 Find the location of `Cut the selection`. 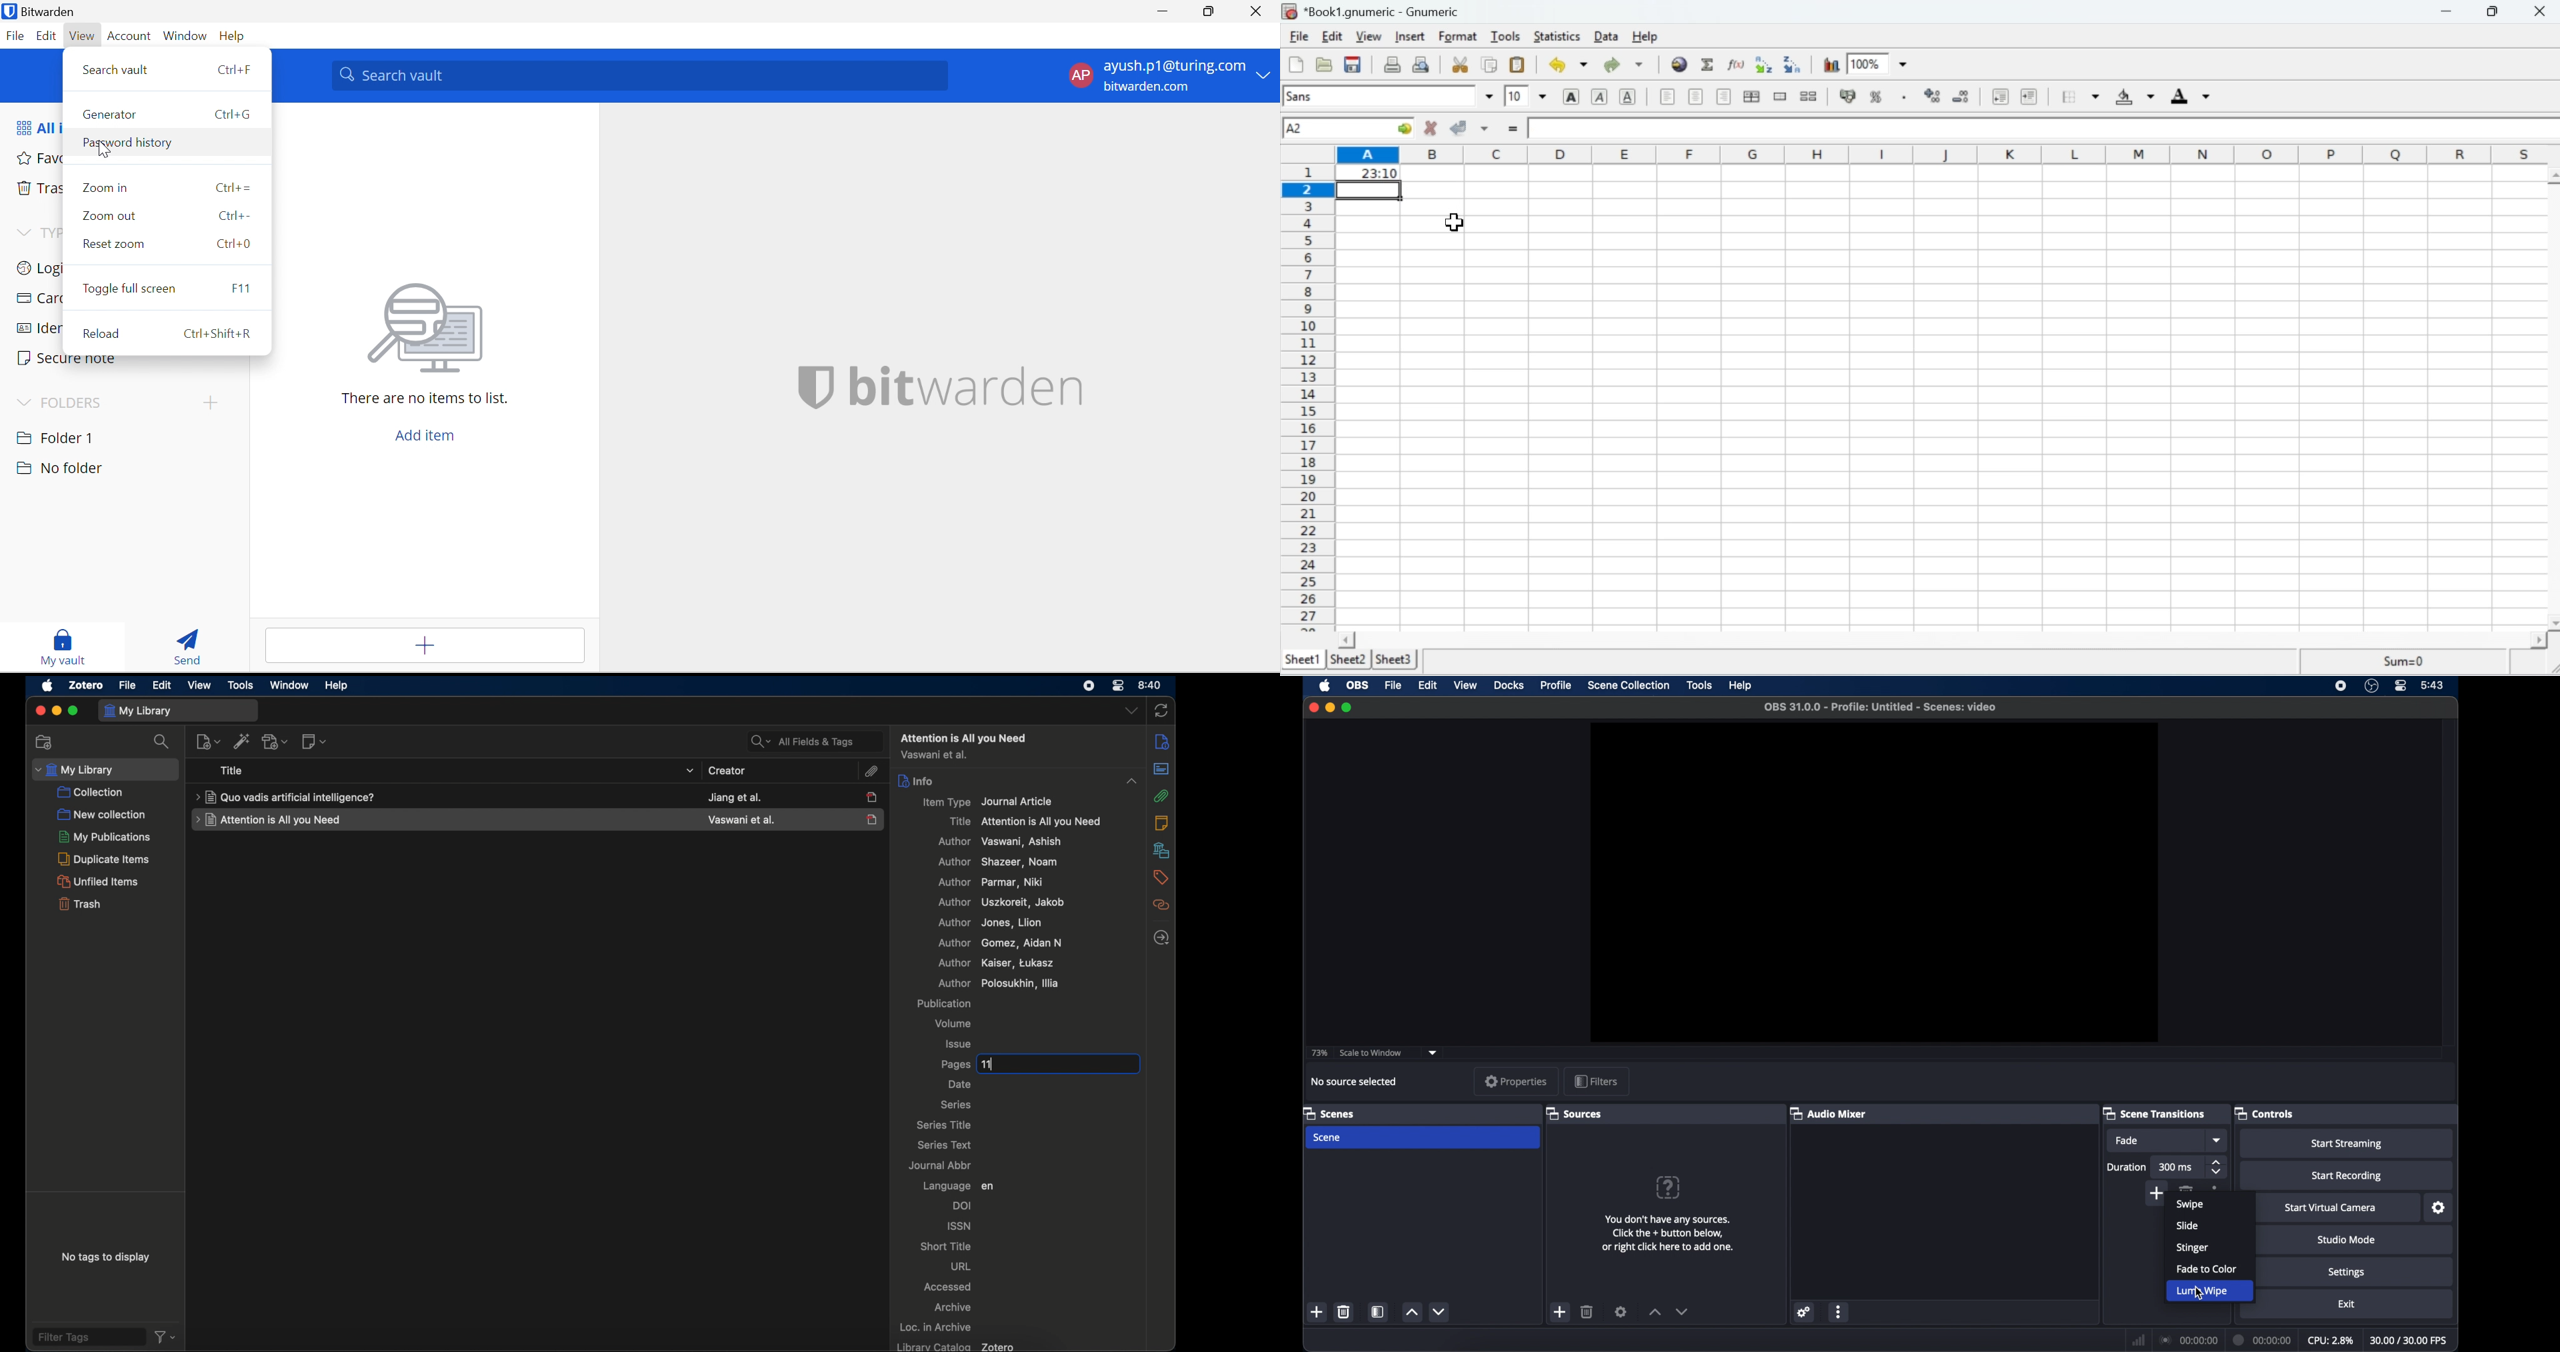

Cut the selection is located at coordinates (1463, 63).